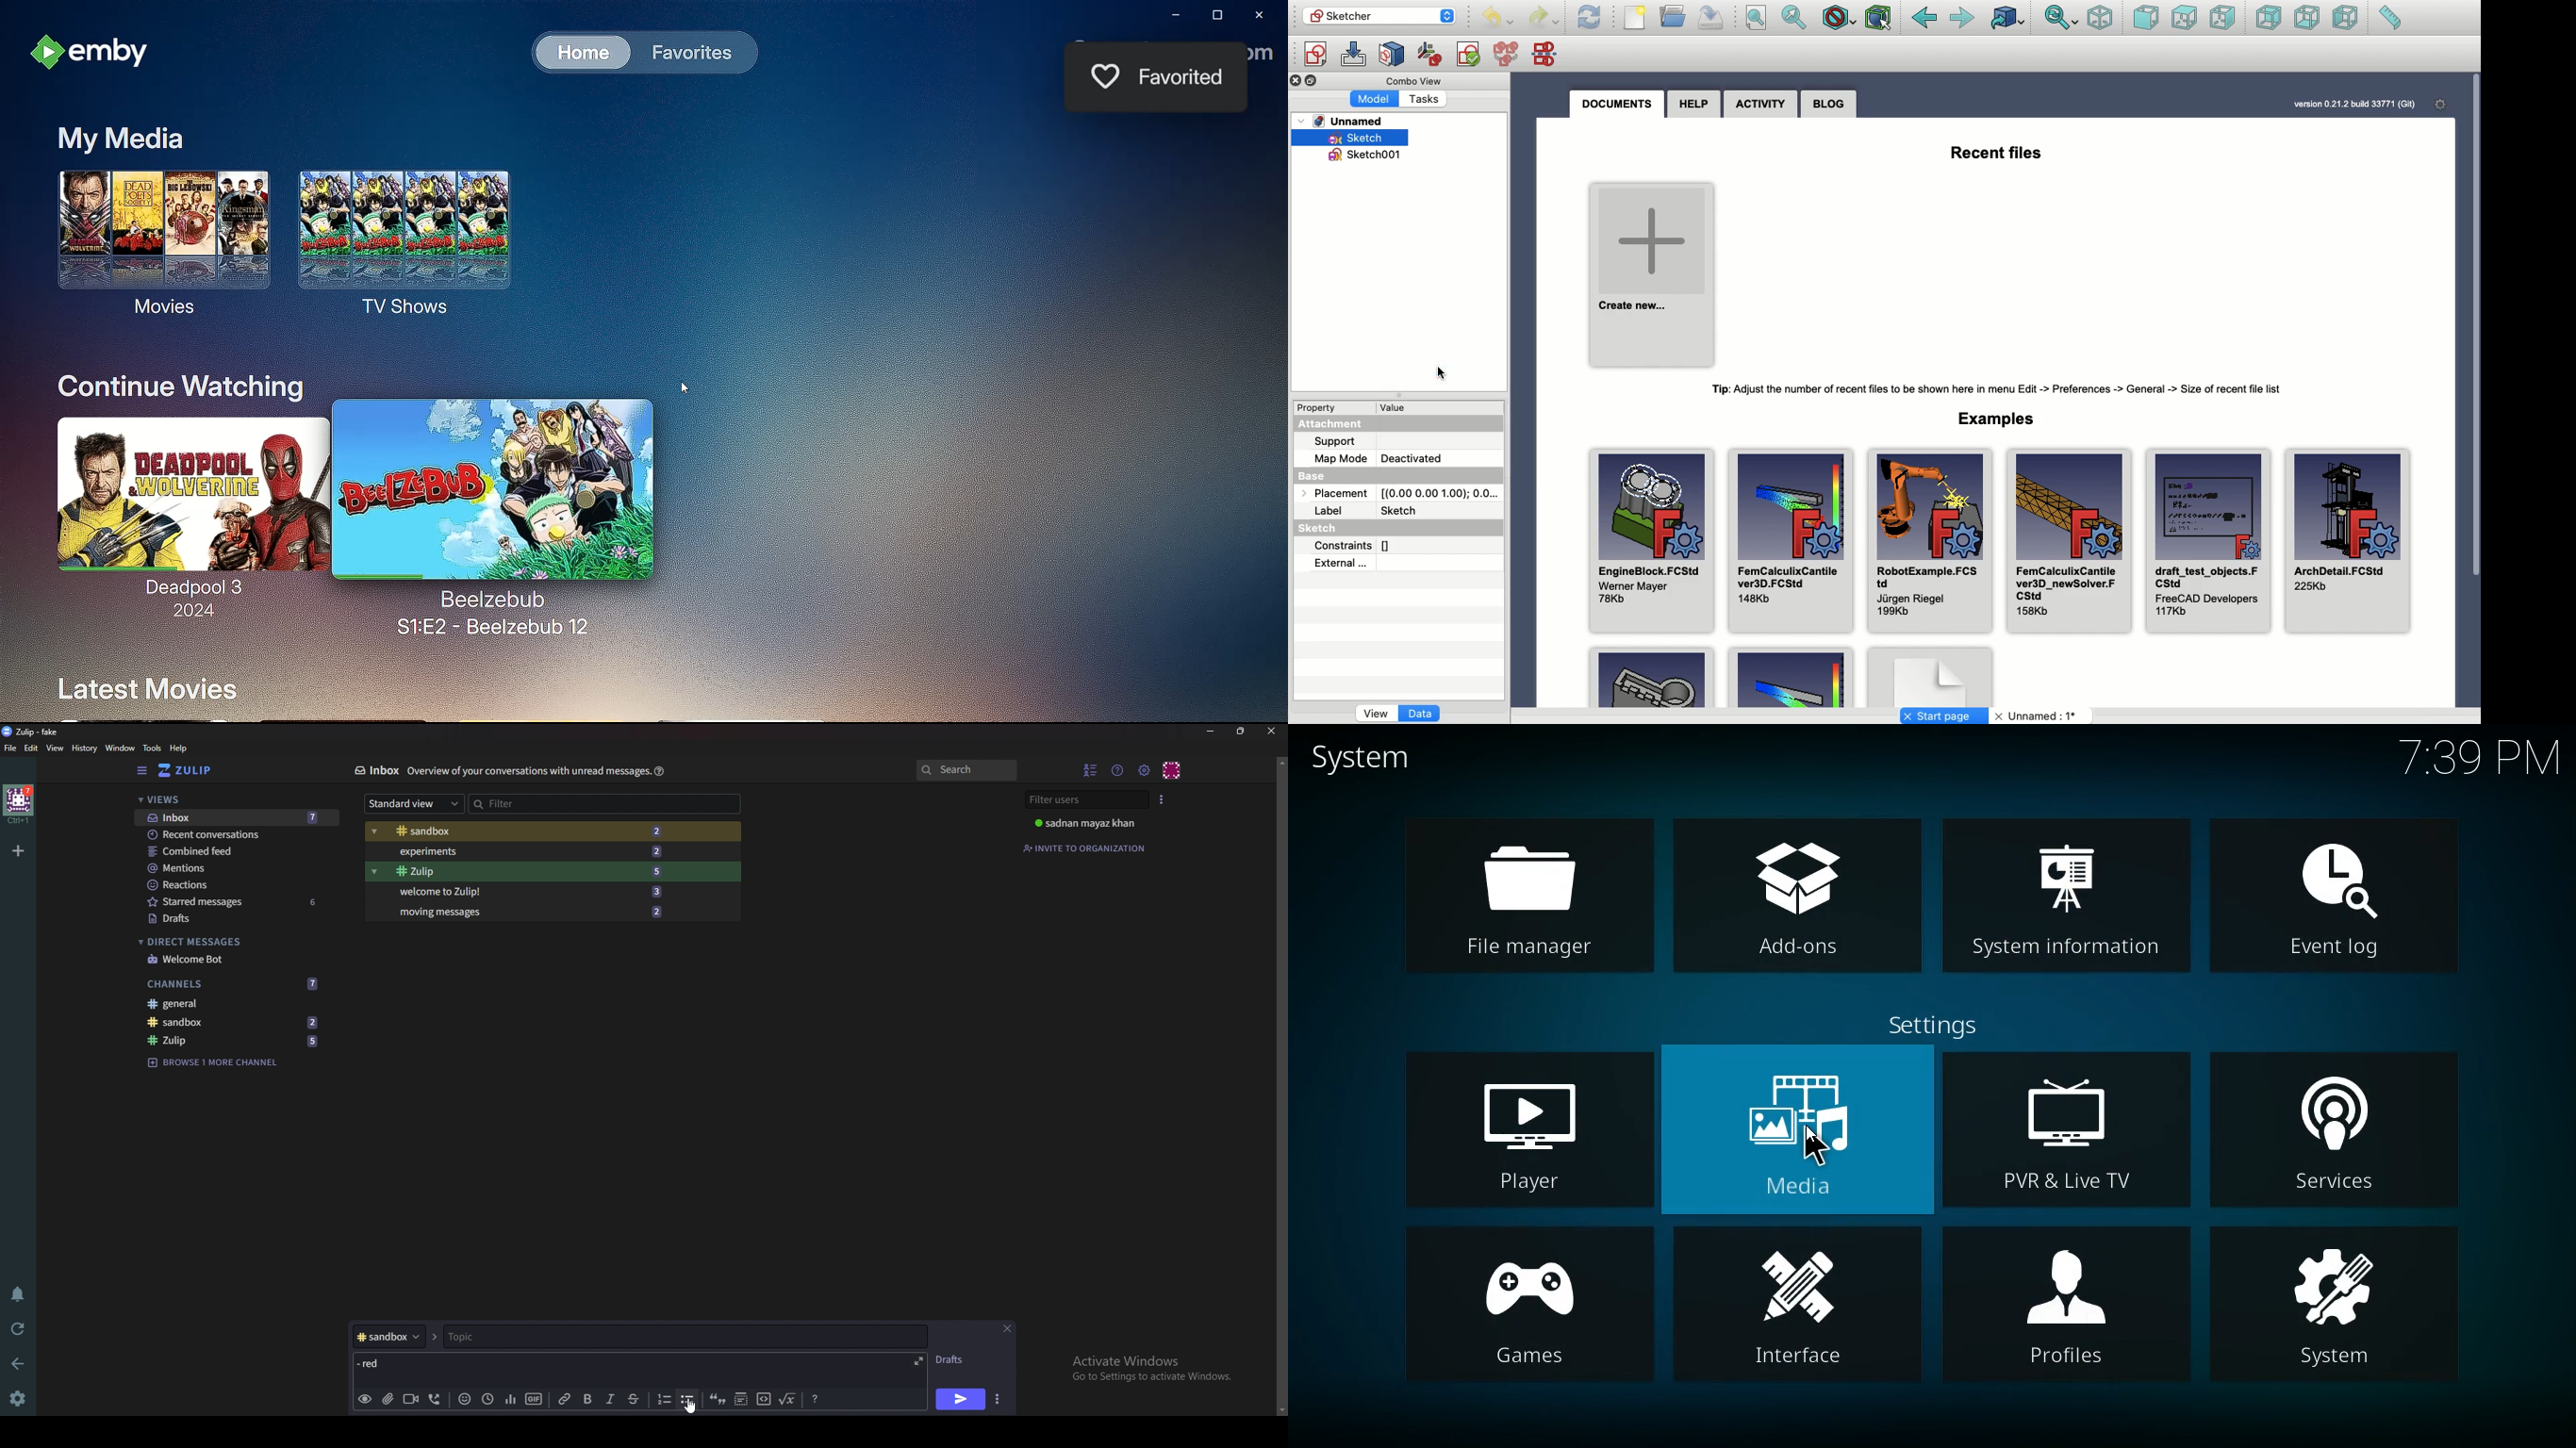 This screenshot has width=2576, height=1456. What do you see at coordinates (1091, 770) in the screenshot?
I see `Hide user list` at bounding box center [1091, 770].